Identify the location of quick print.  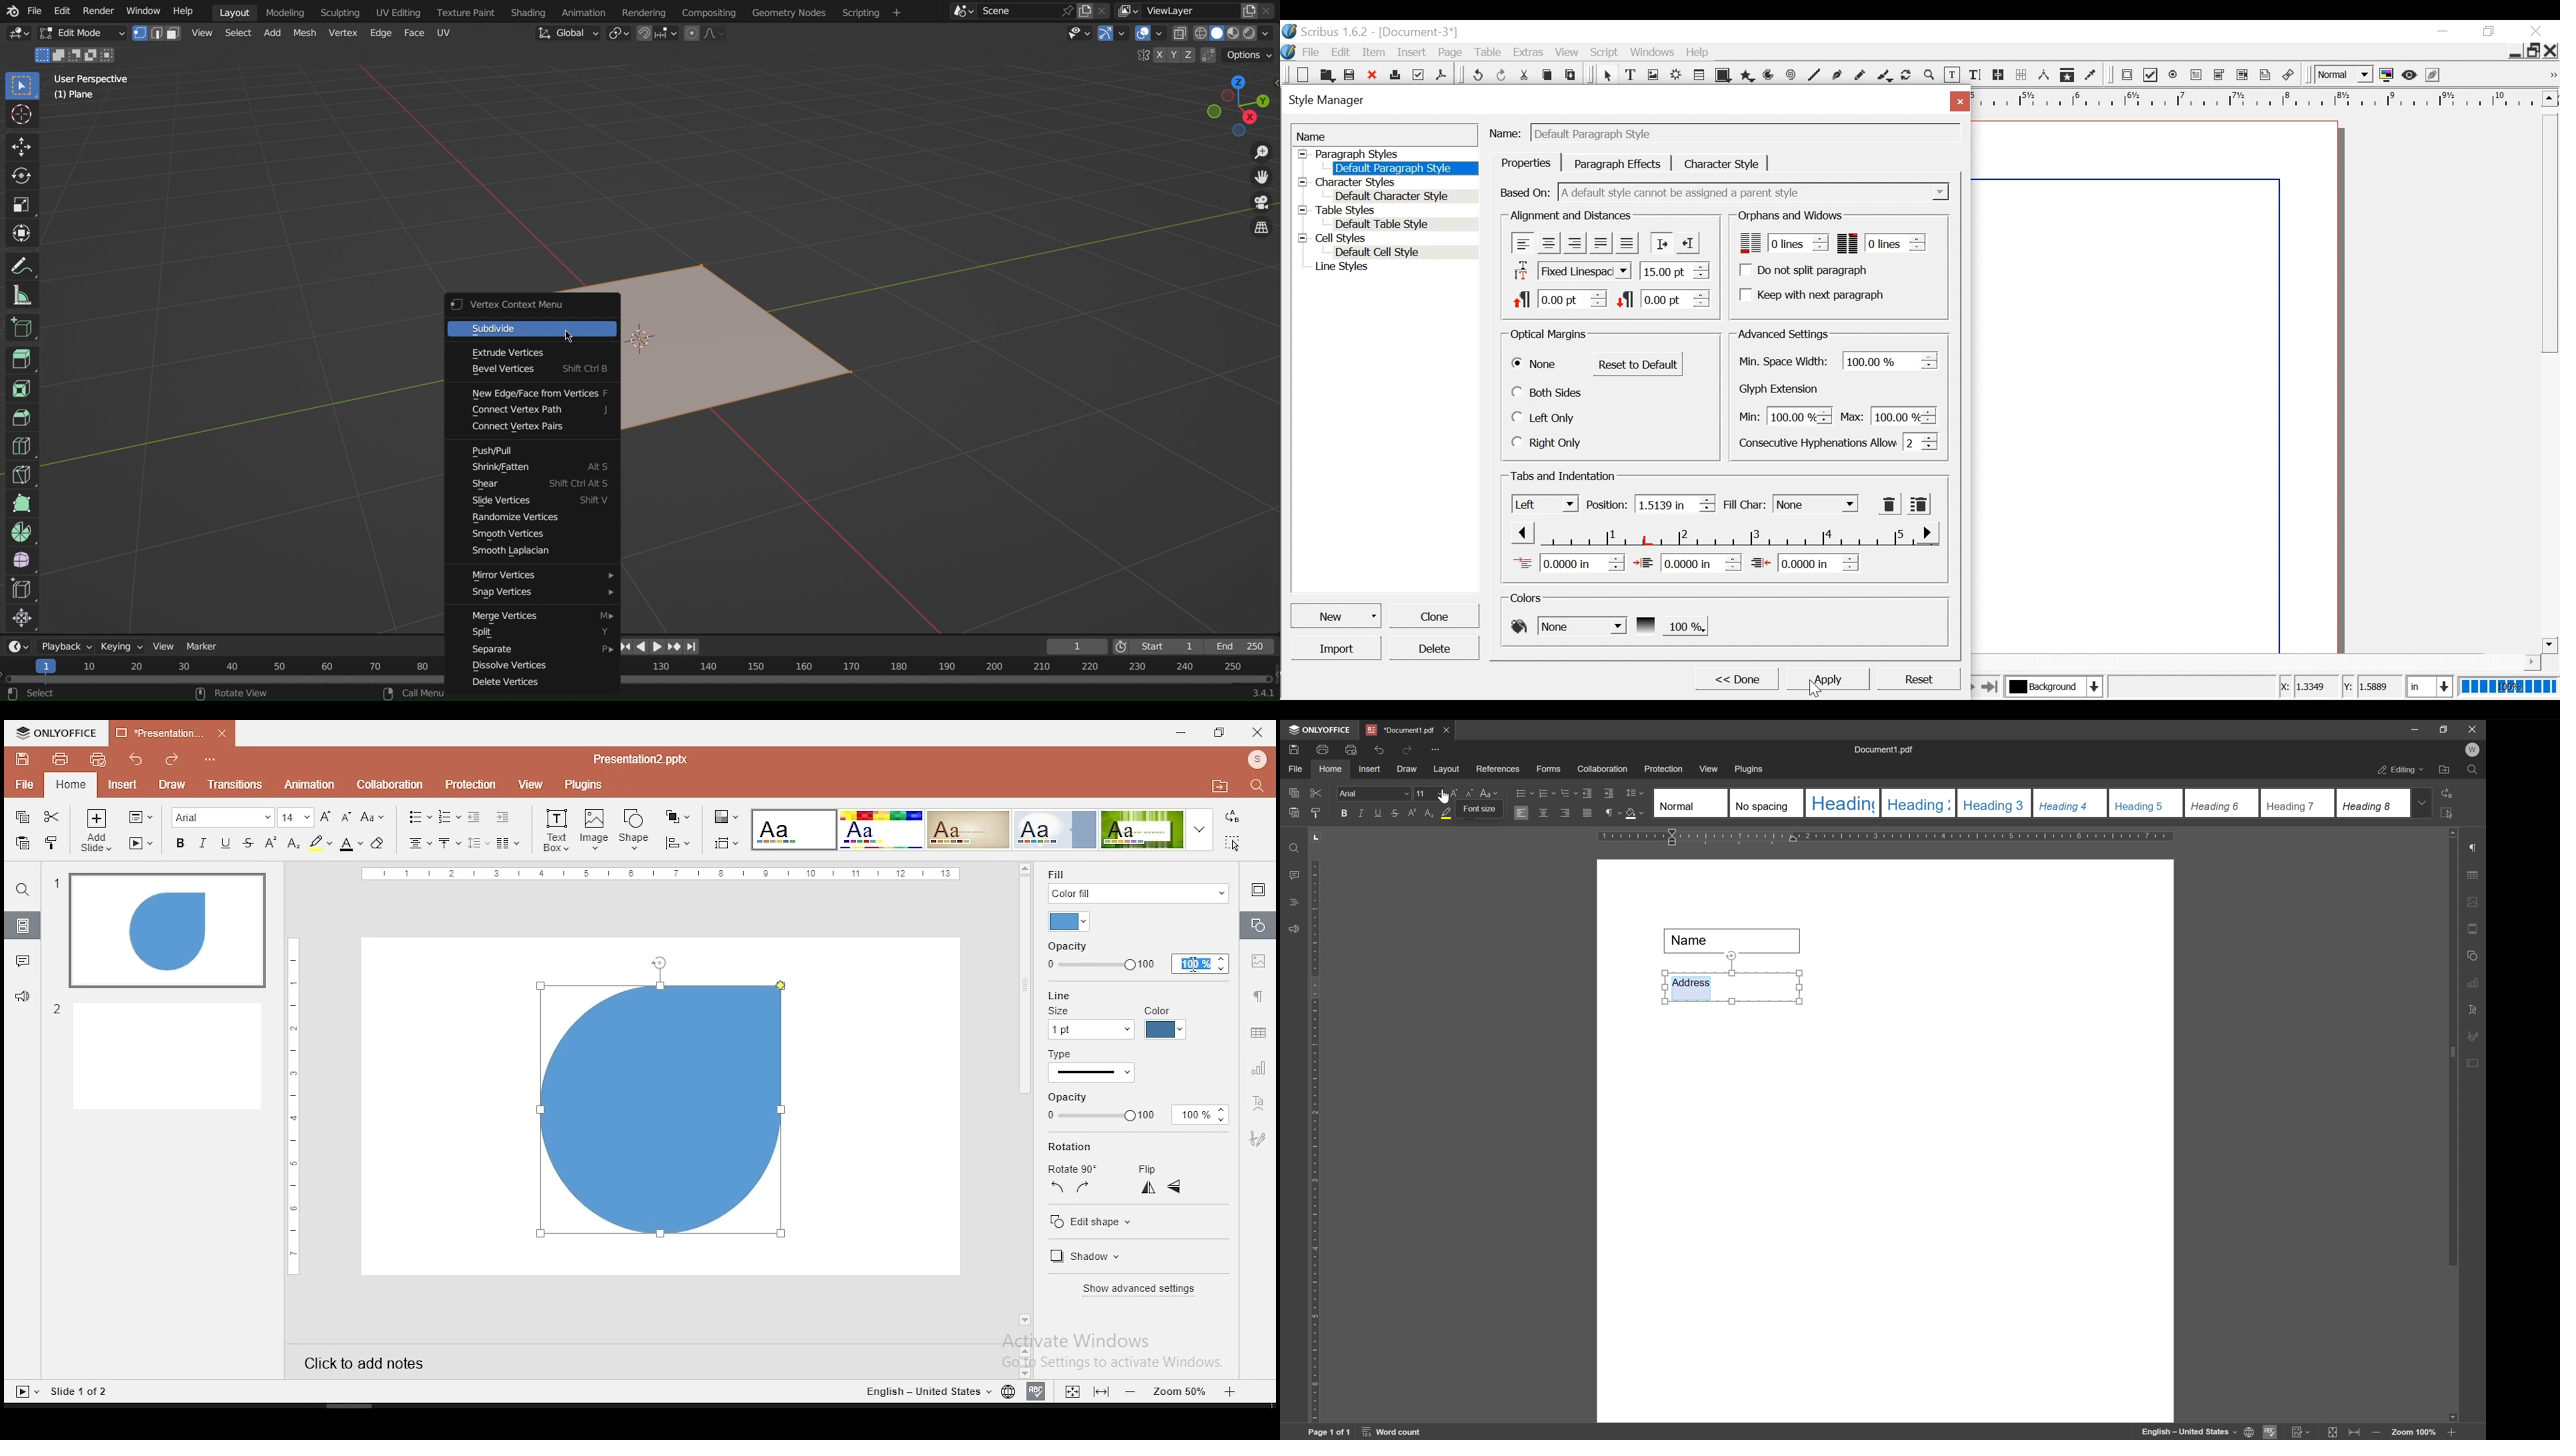
(96, 760).